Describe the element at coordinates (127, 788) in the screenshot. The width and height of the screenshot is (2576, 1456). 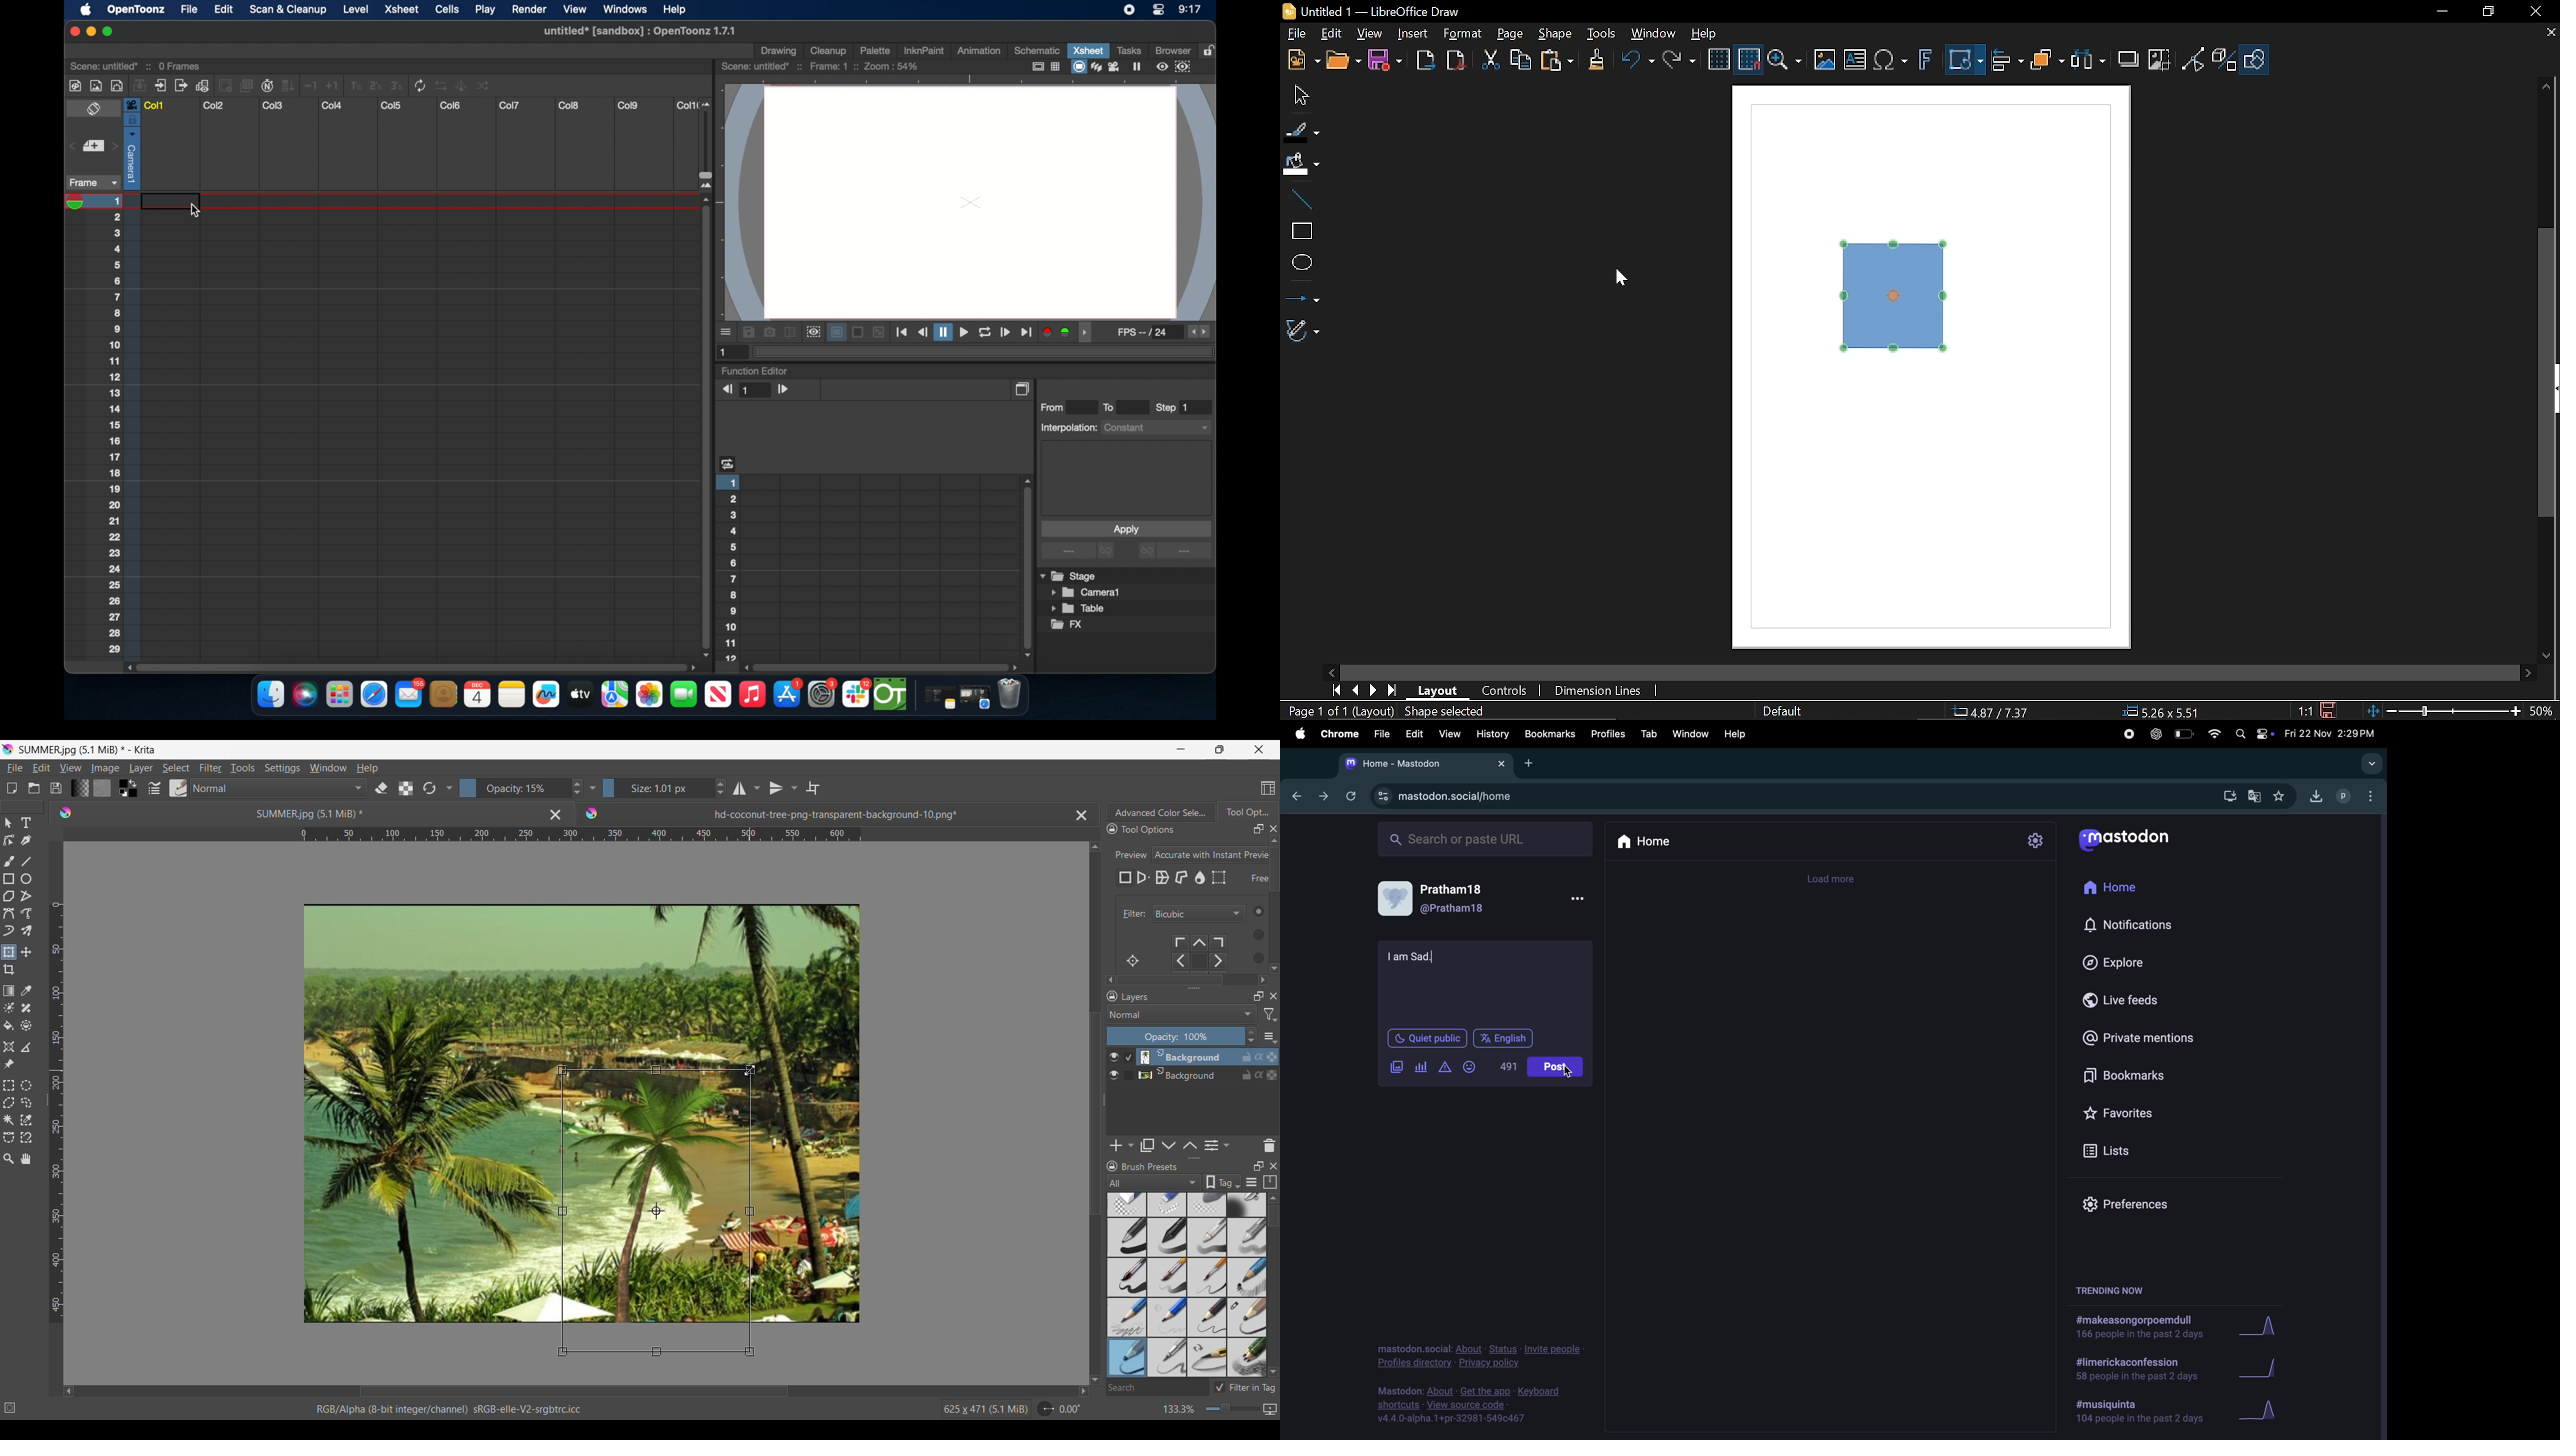
I see `Background/Foreground color selector` at that location.